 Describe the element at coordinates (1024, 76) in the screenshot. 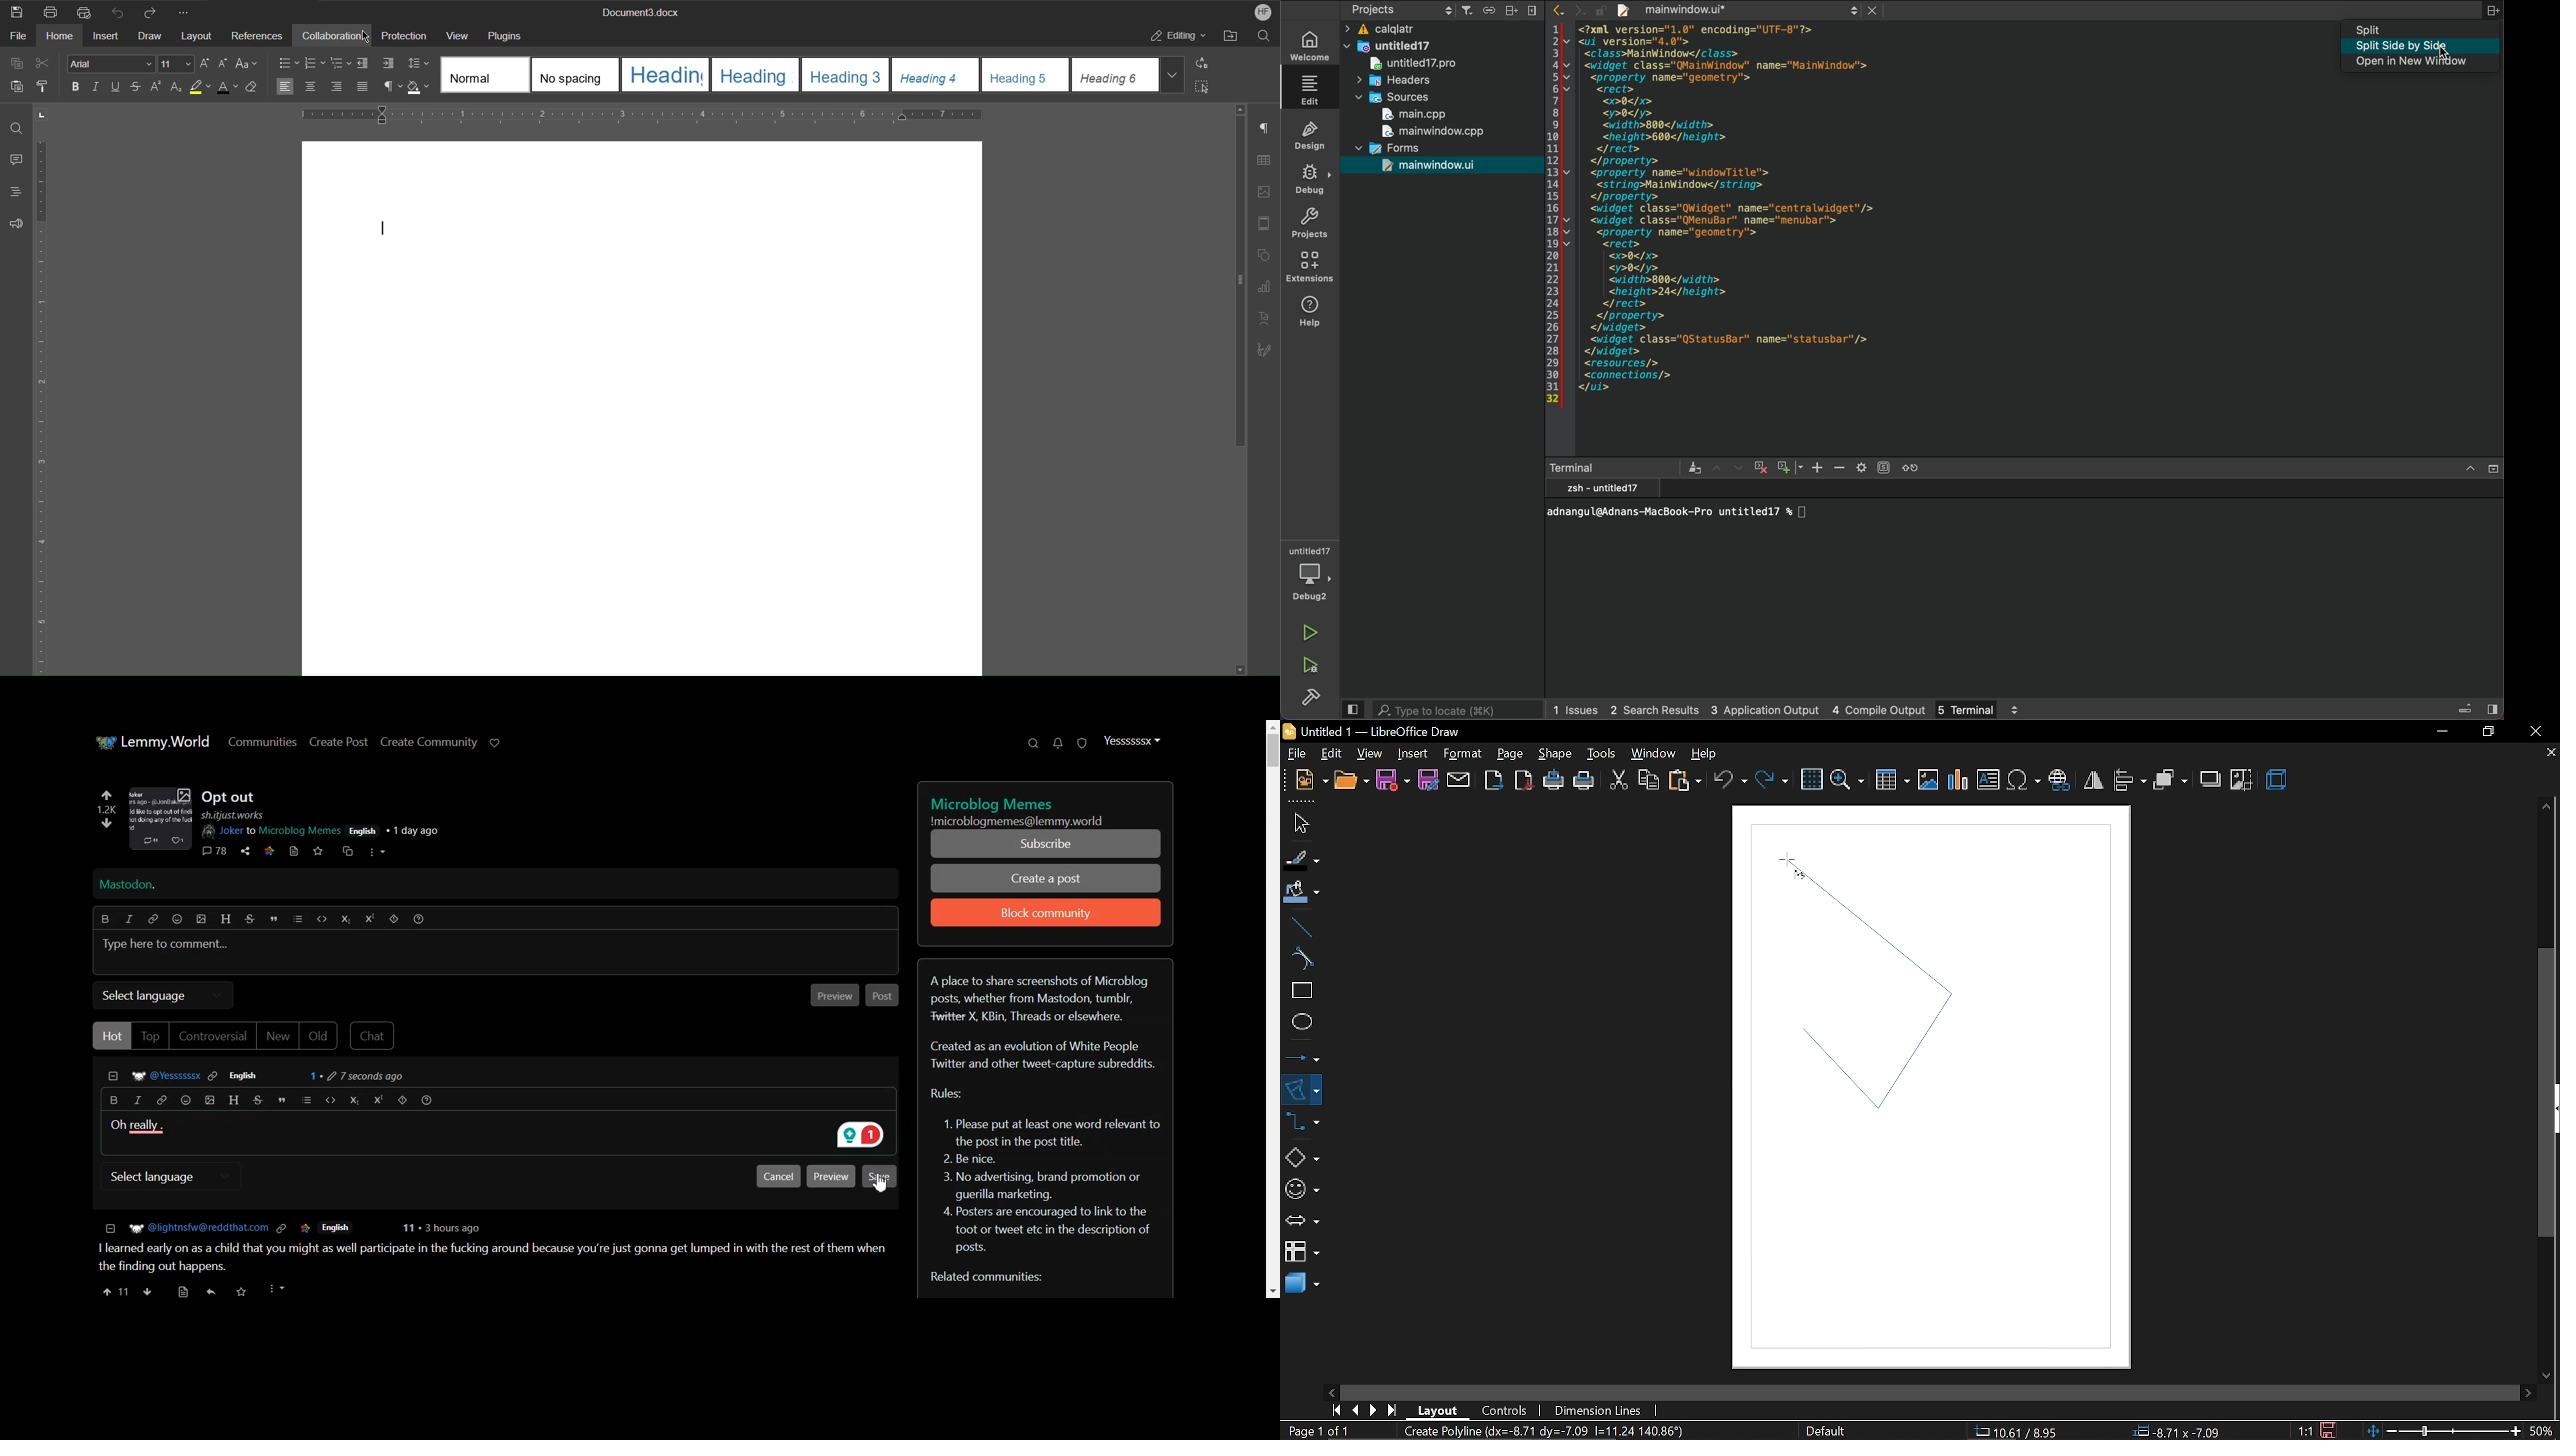

I see `Heading 5` at that location.